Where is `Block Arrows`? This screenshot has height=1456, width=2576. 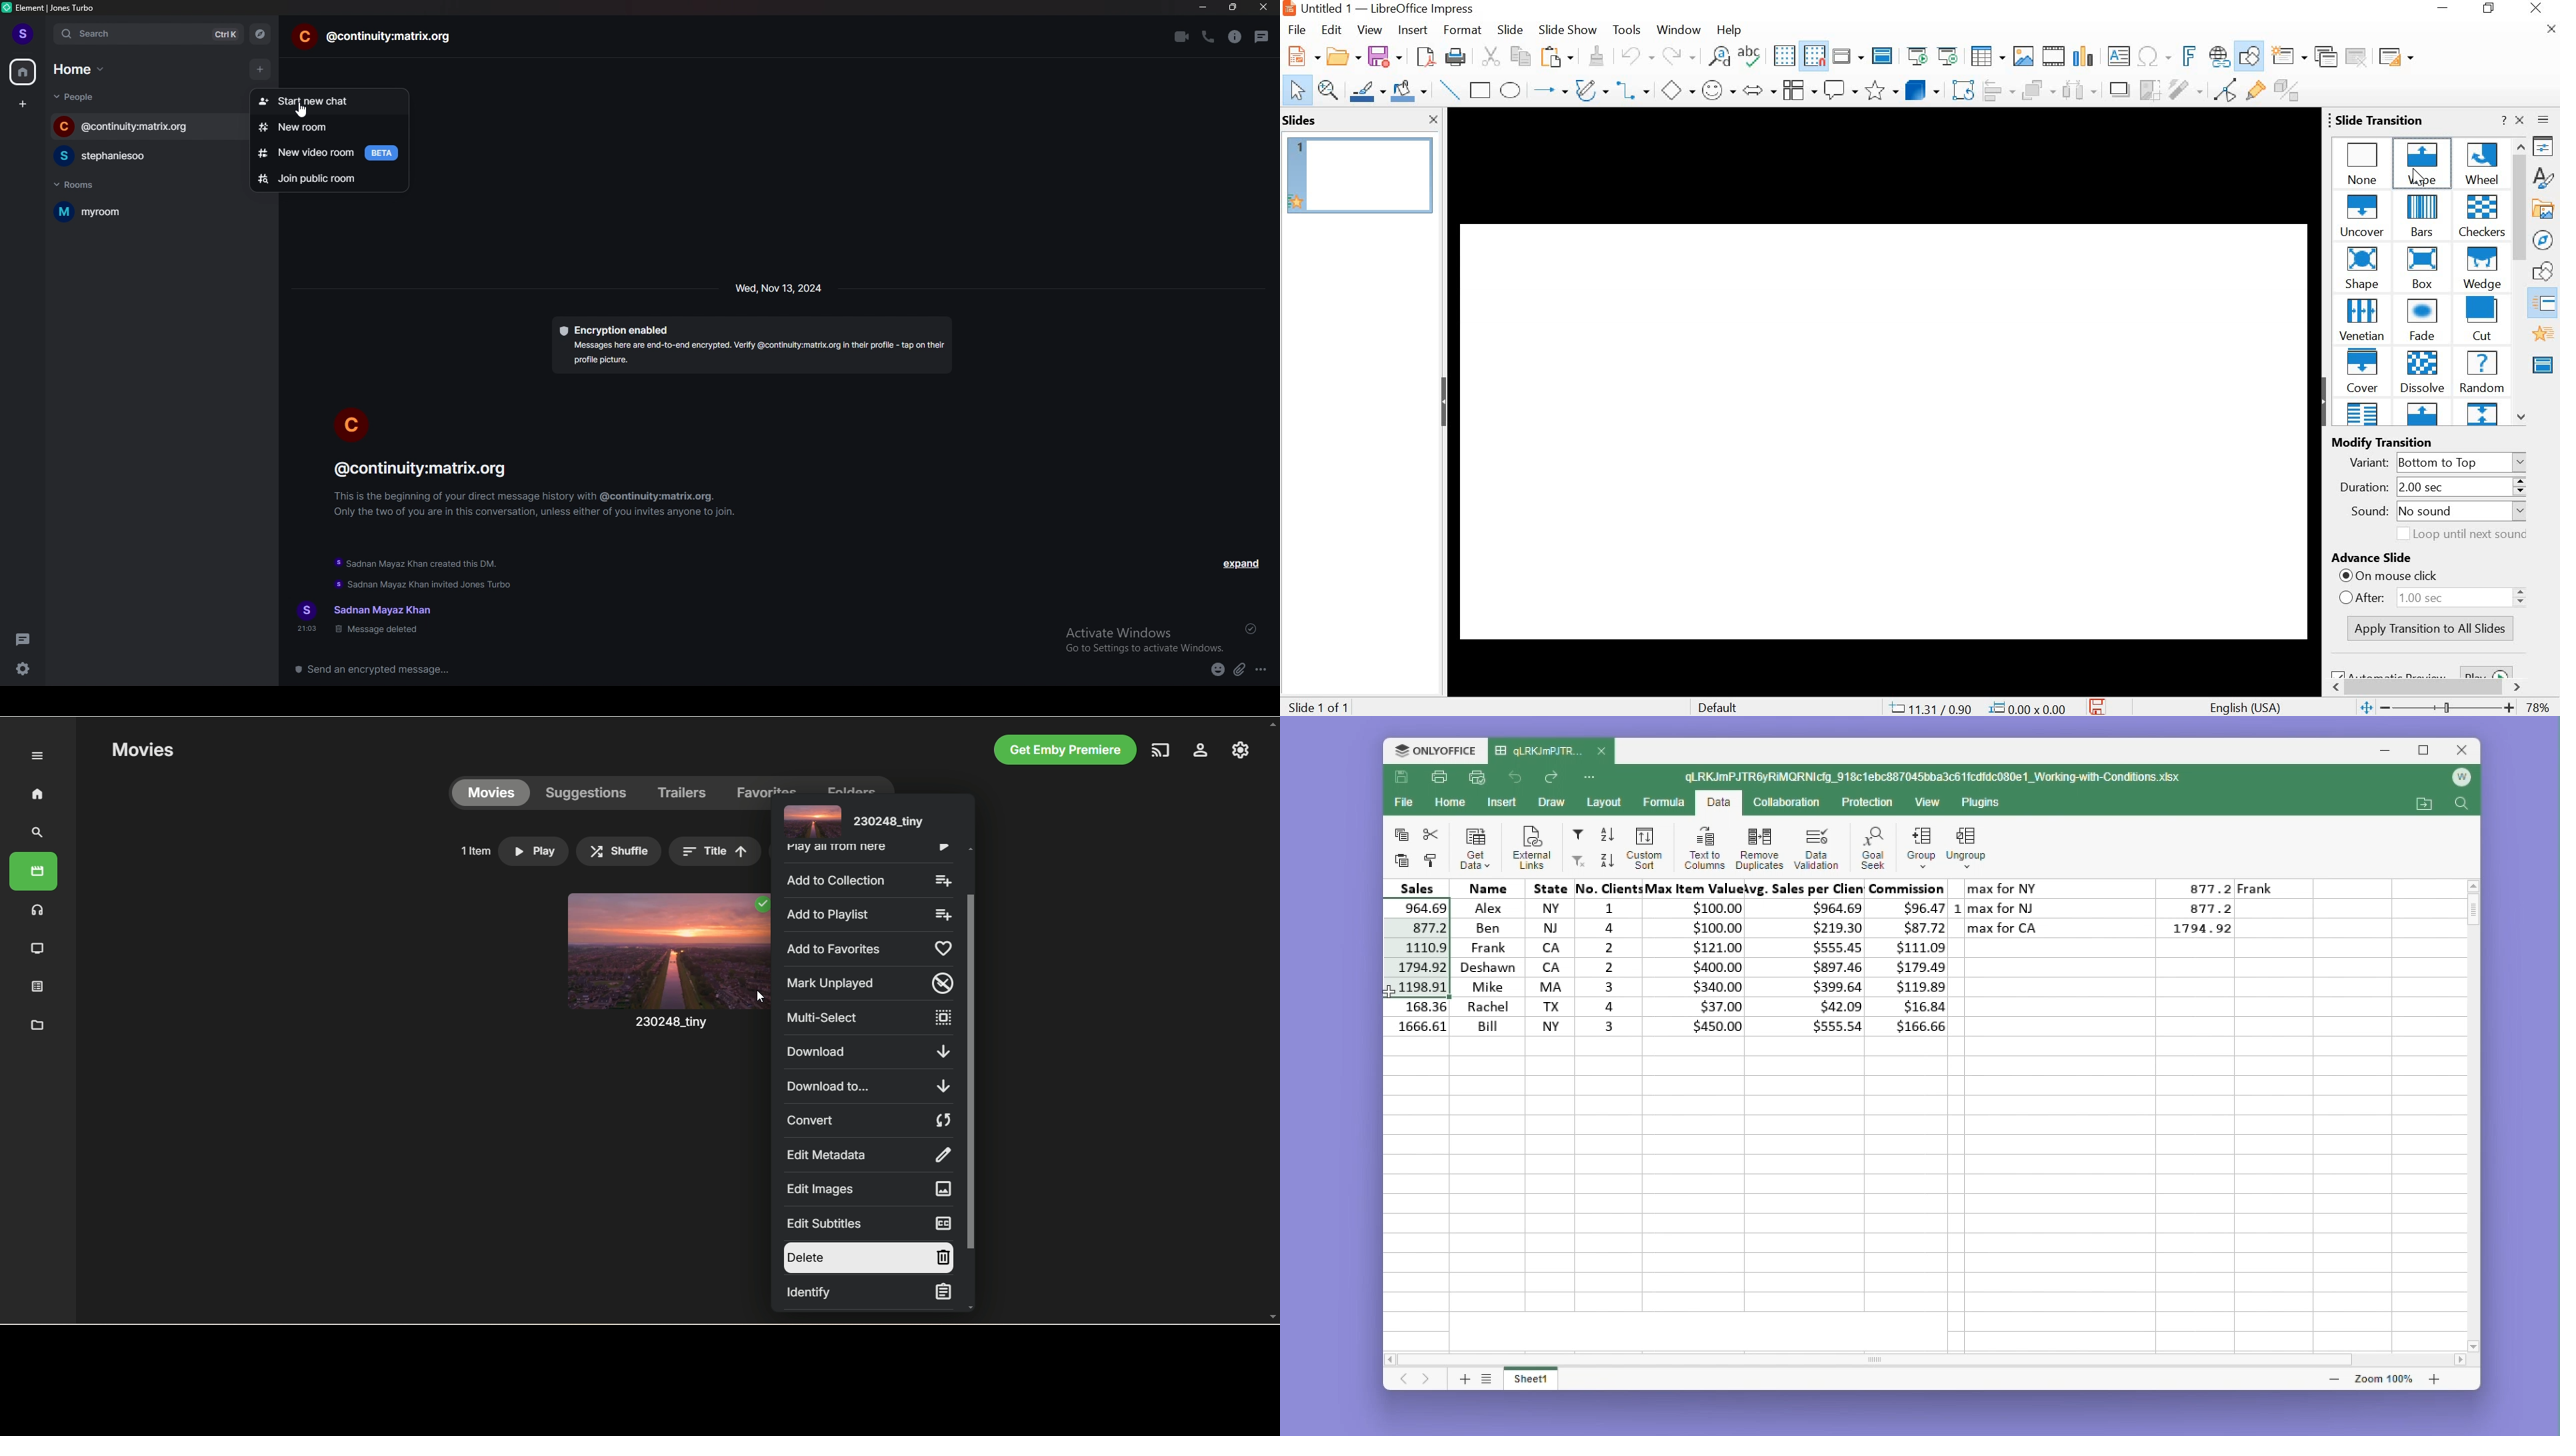
Block Arrows is located at coordinates (1759, 91).